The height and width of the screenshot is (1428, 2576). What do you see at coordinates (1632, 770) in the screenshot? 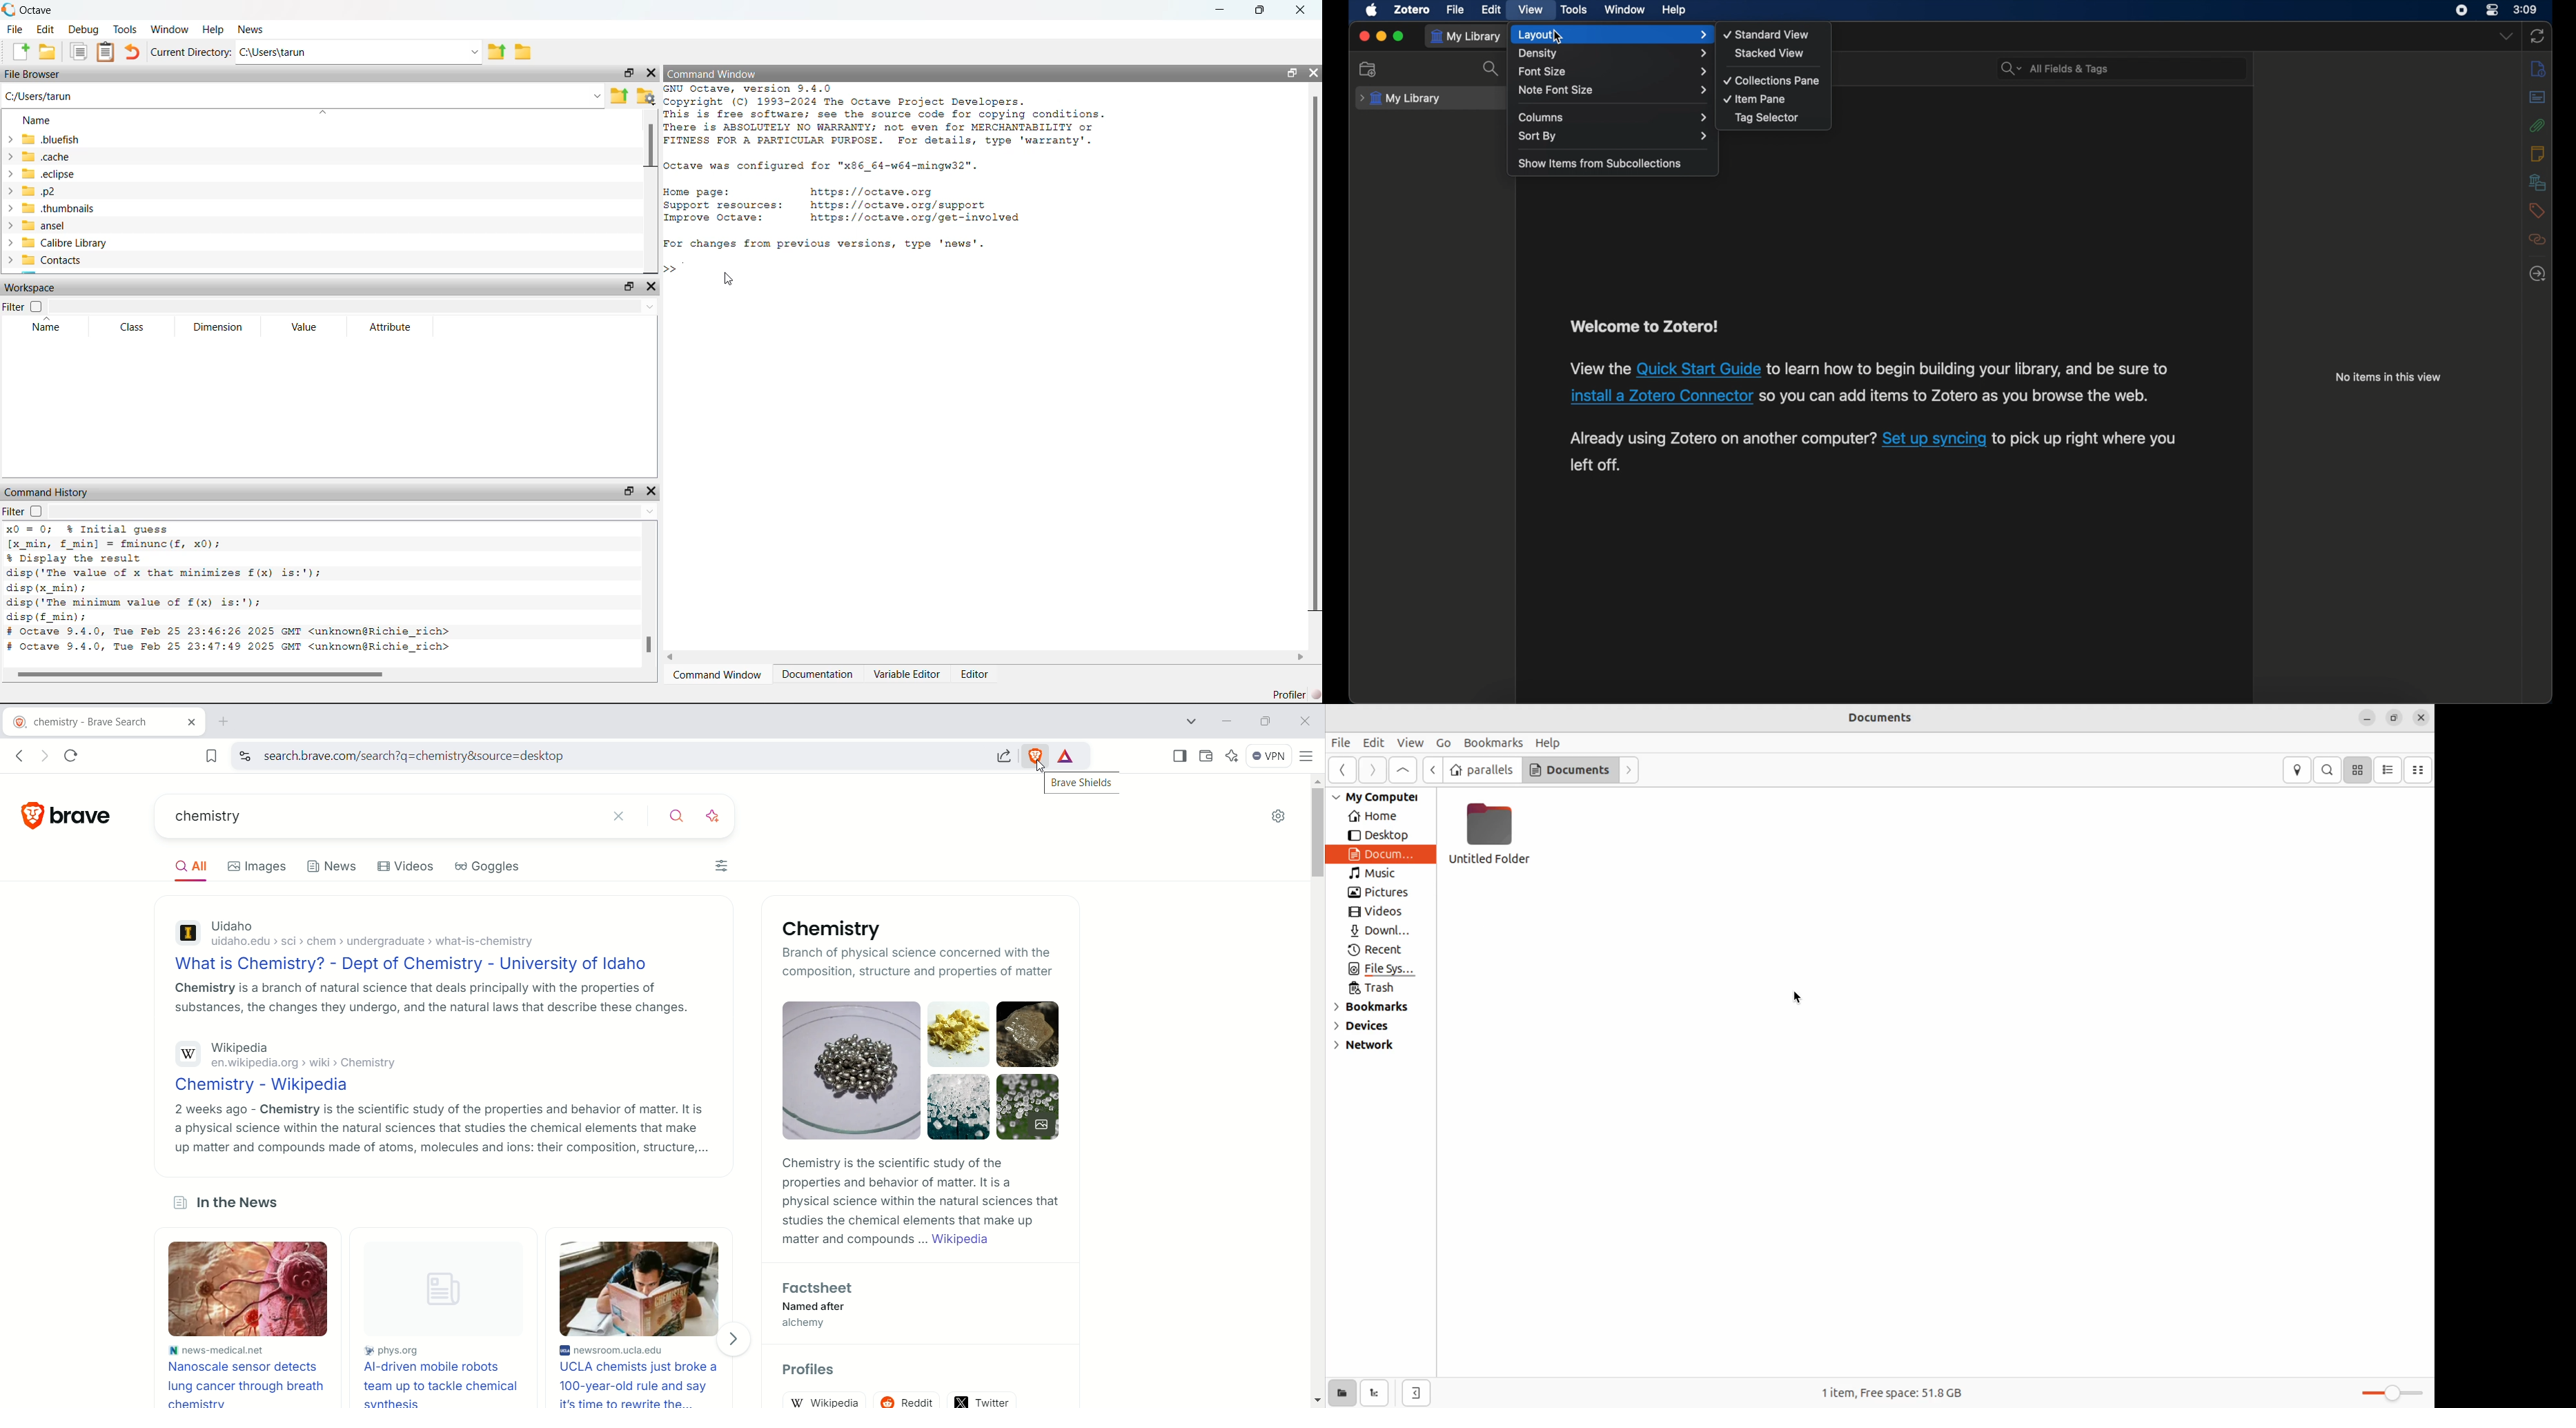
I see `Next` at bounding box center [1632, 770].